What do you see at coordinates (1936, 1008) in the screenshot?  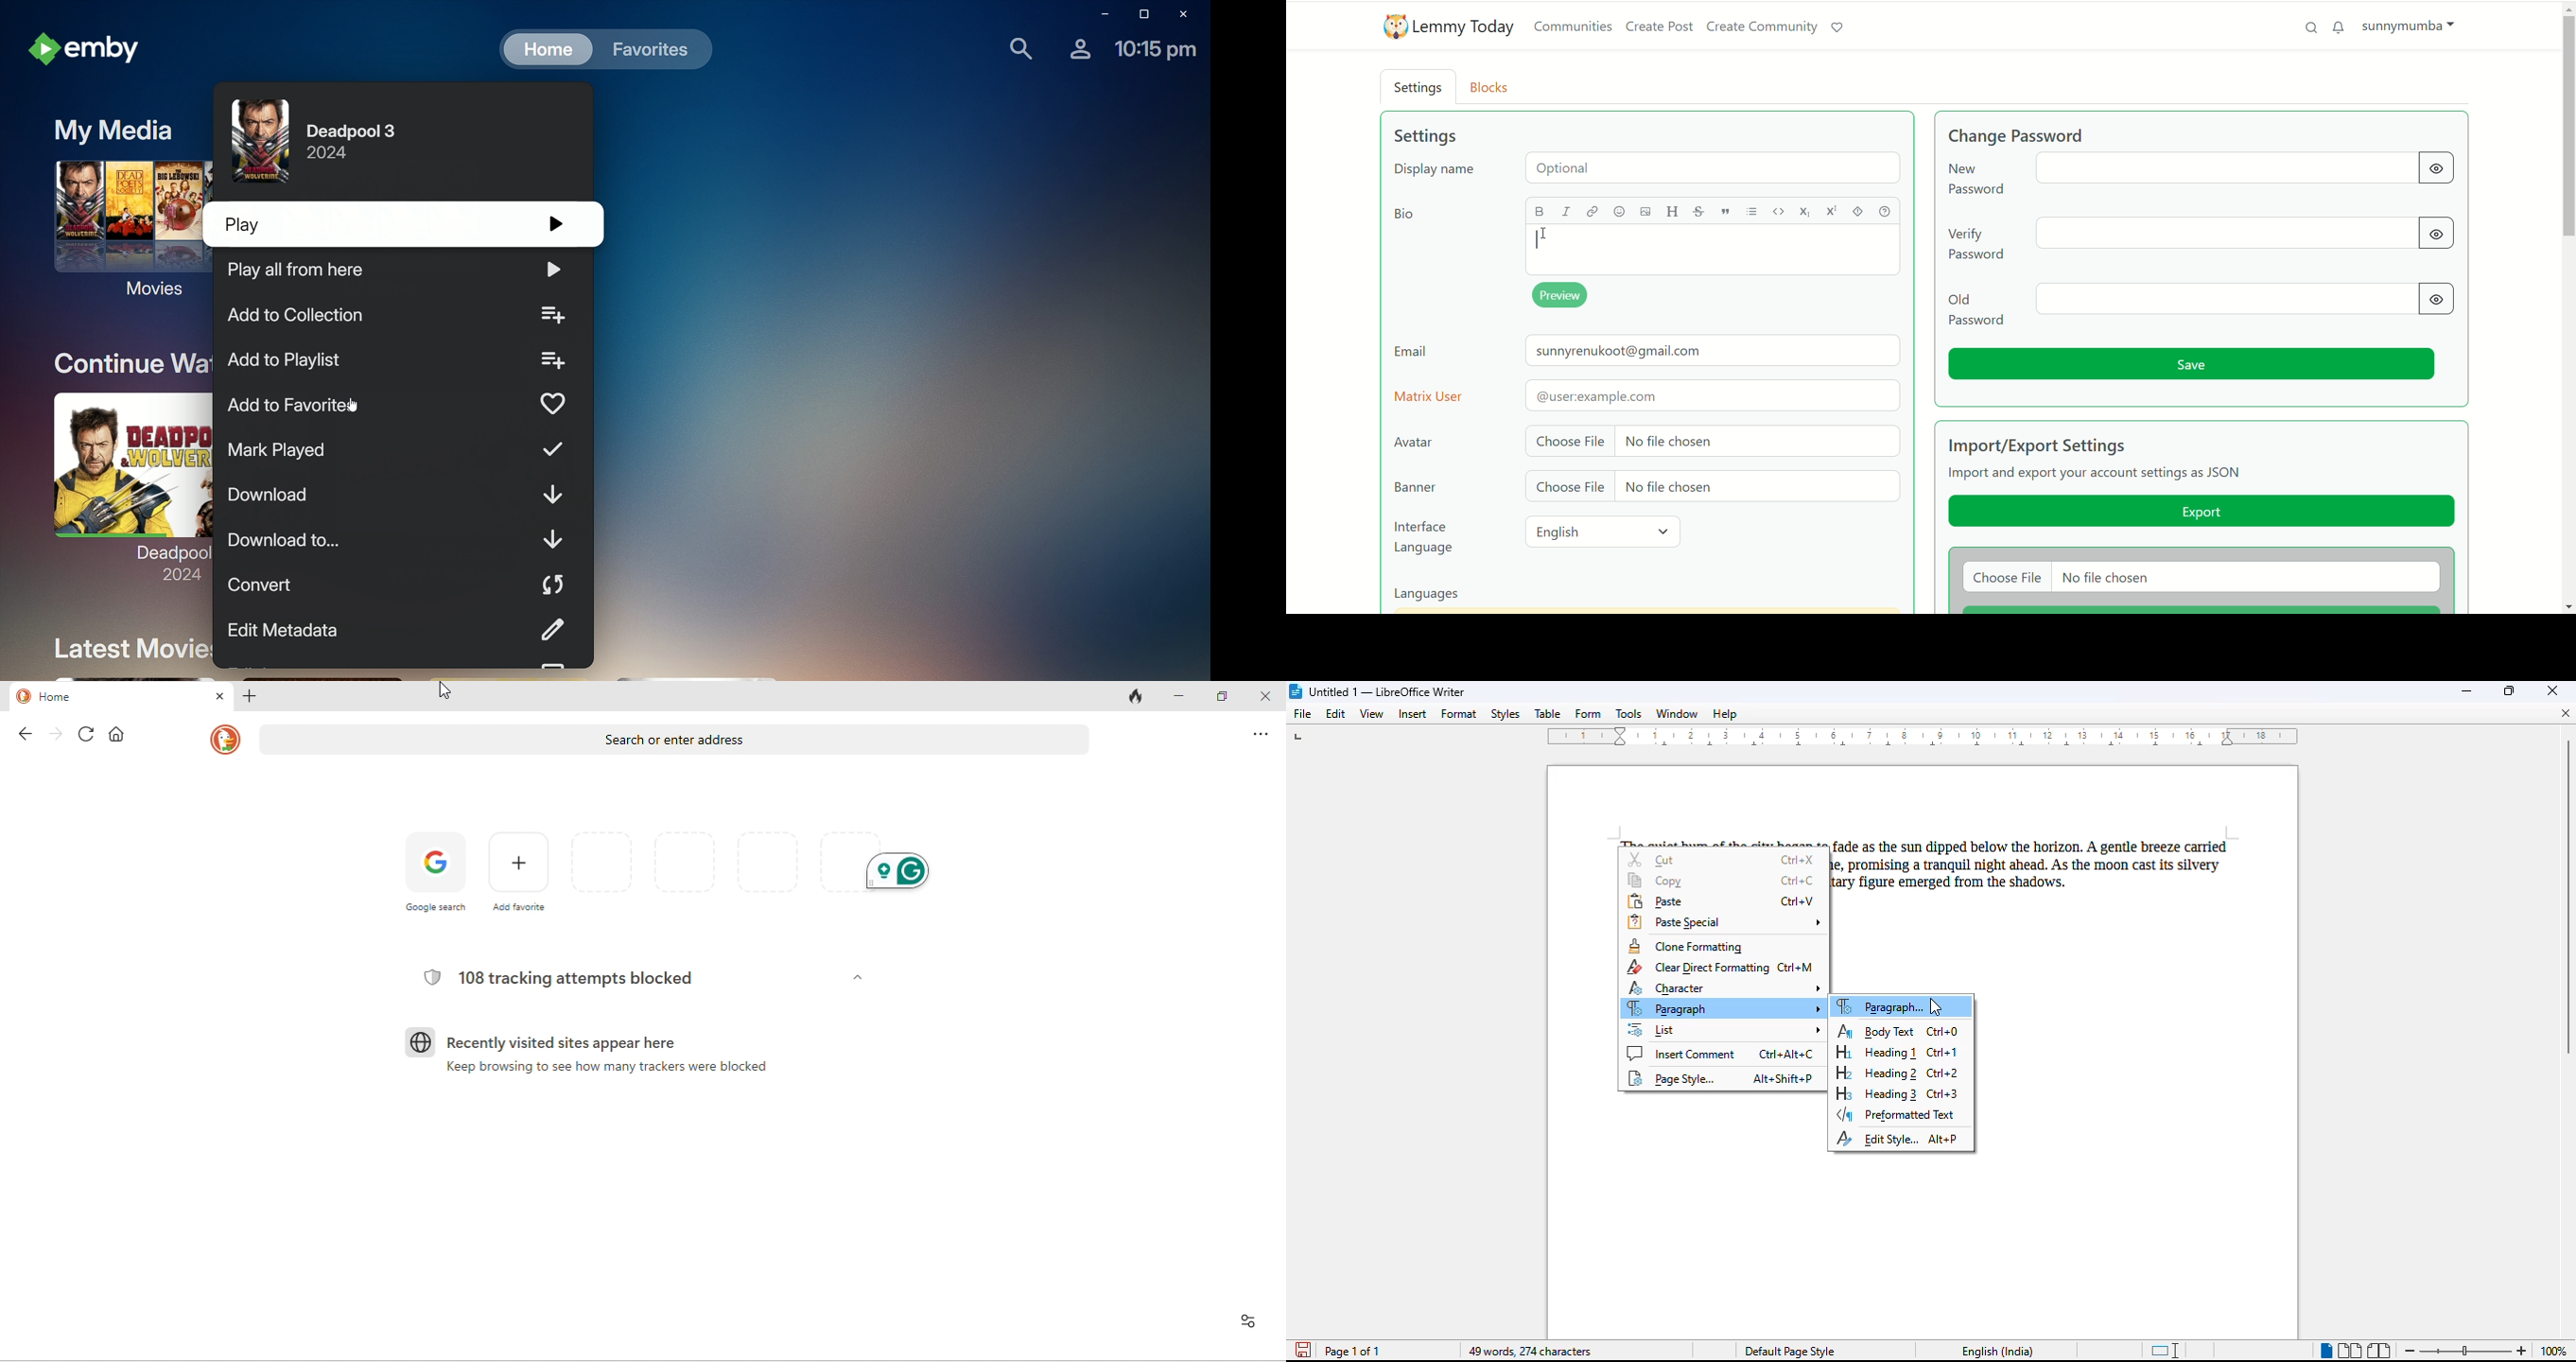 I see `cursor` at bounding box center [1936, 1008].